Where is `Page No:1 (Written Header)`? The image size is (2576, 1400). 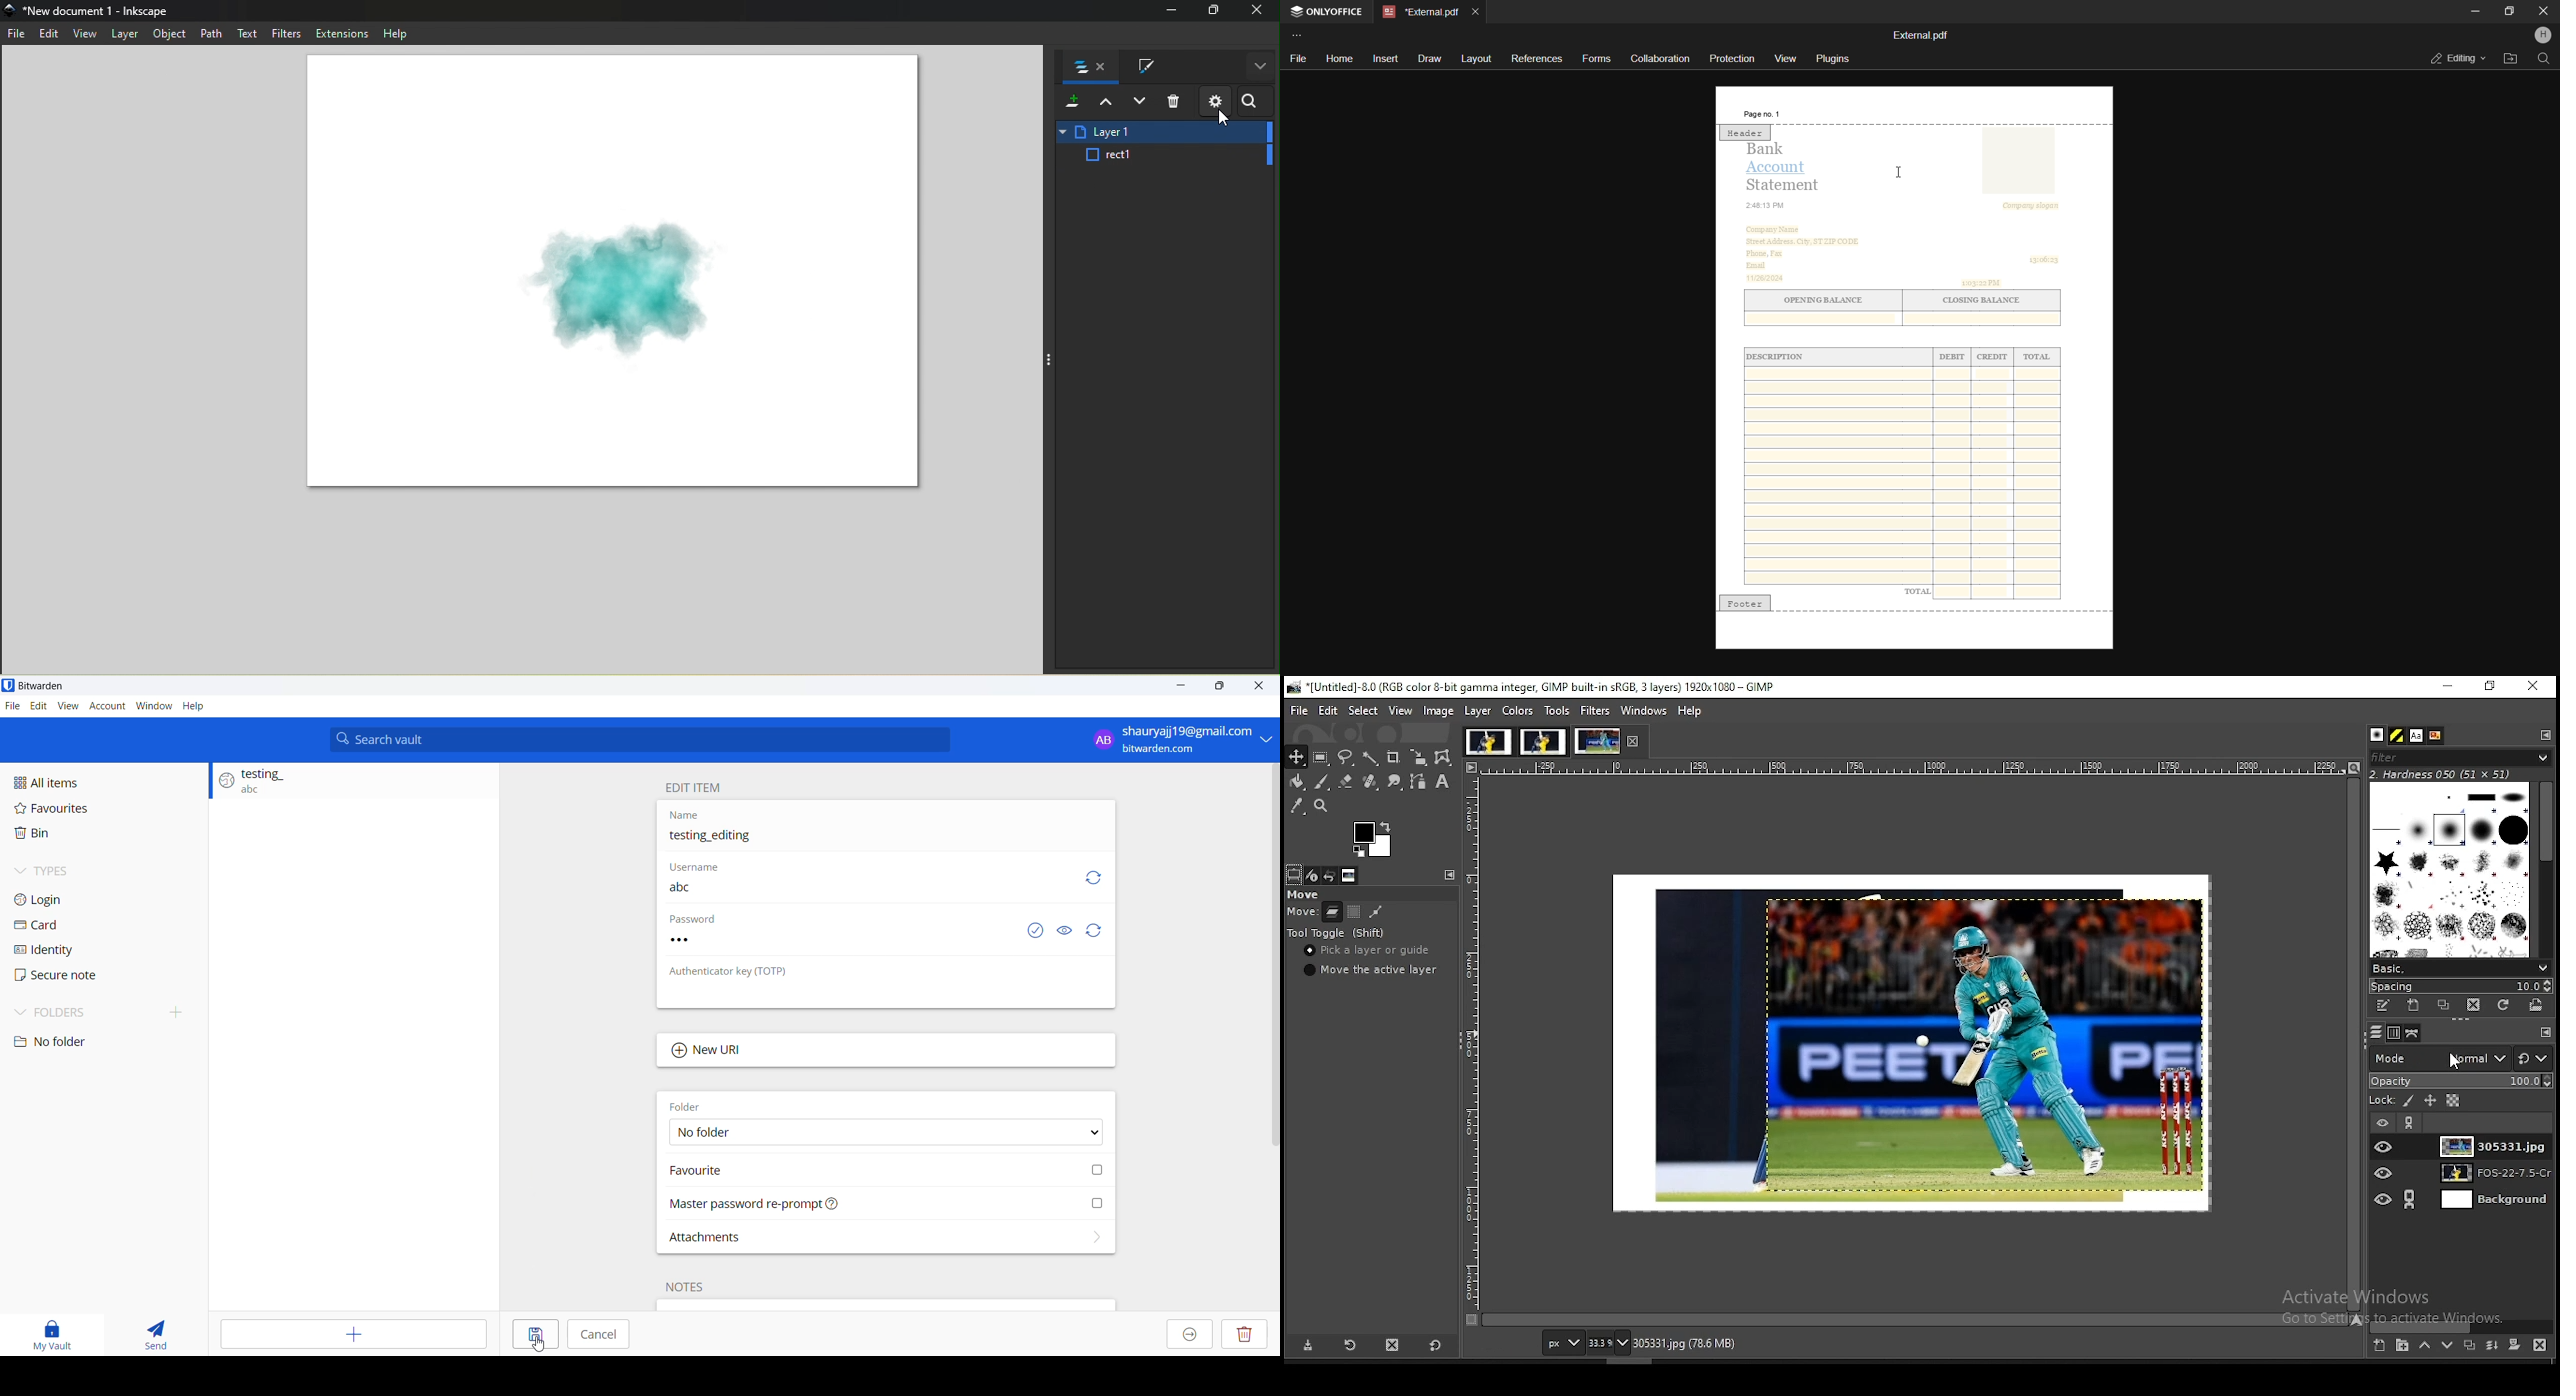 Page No:1 (Written Header) is located at coordinates (1761, 114).